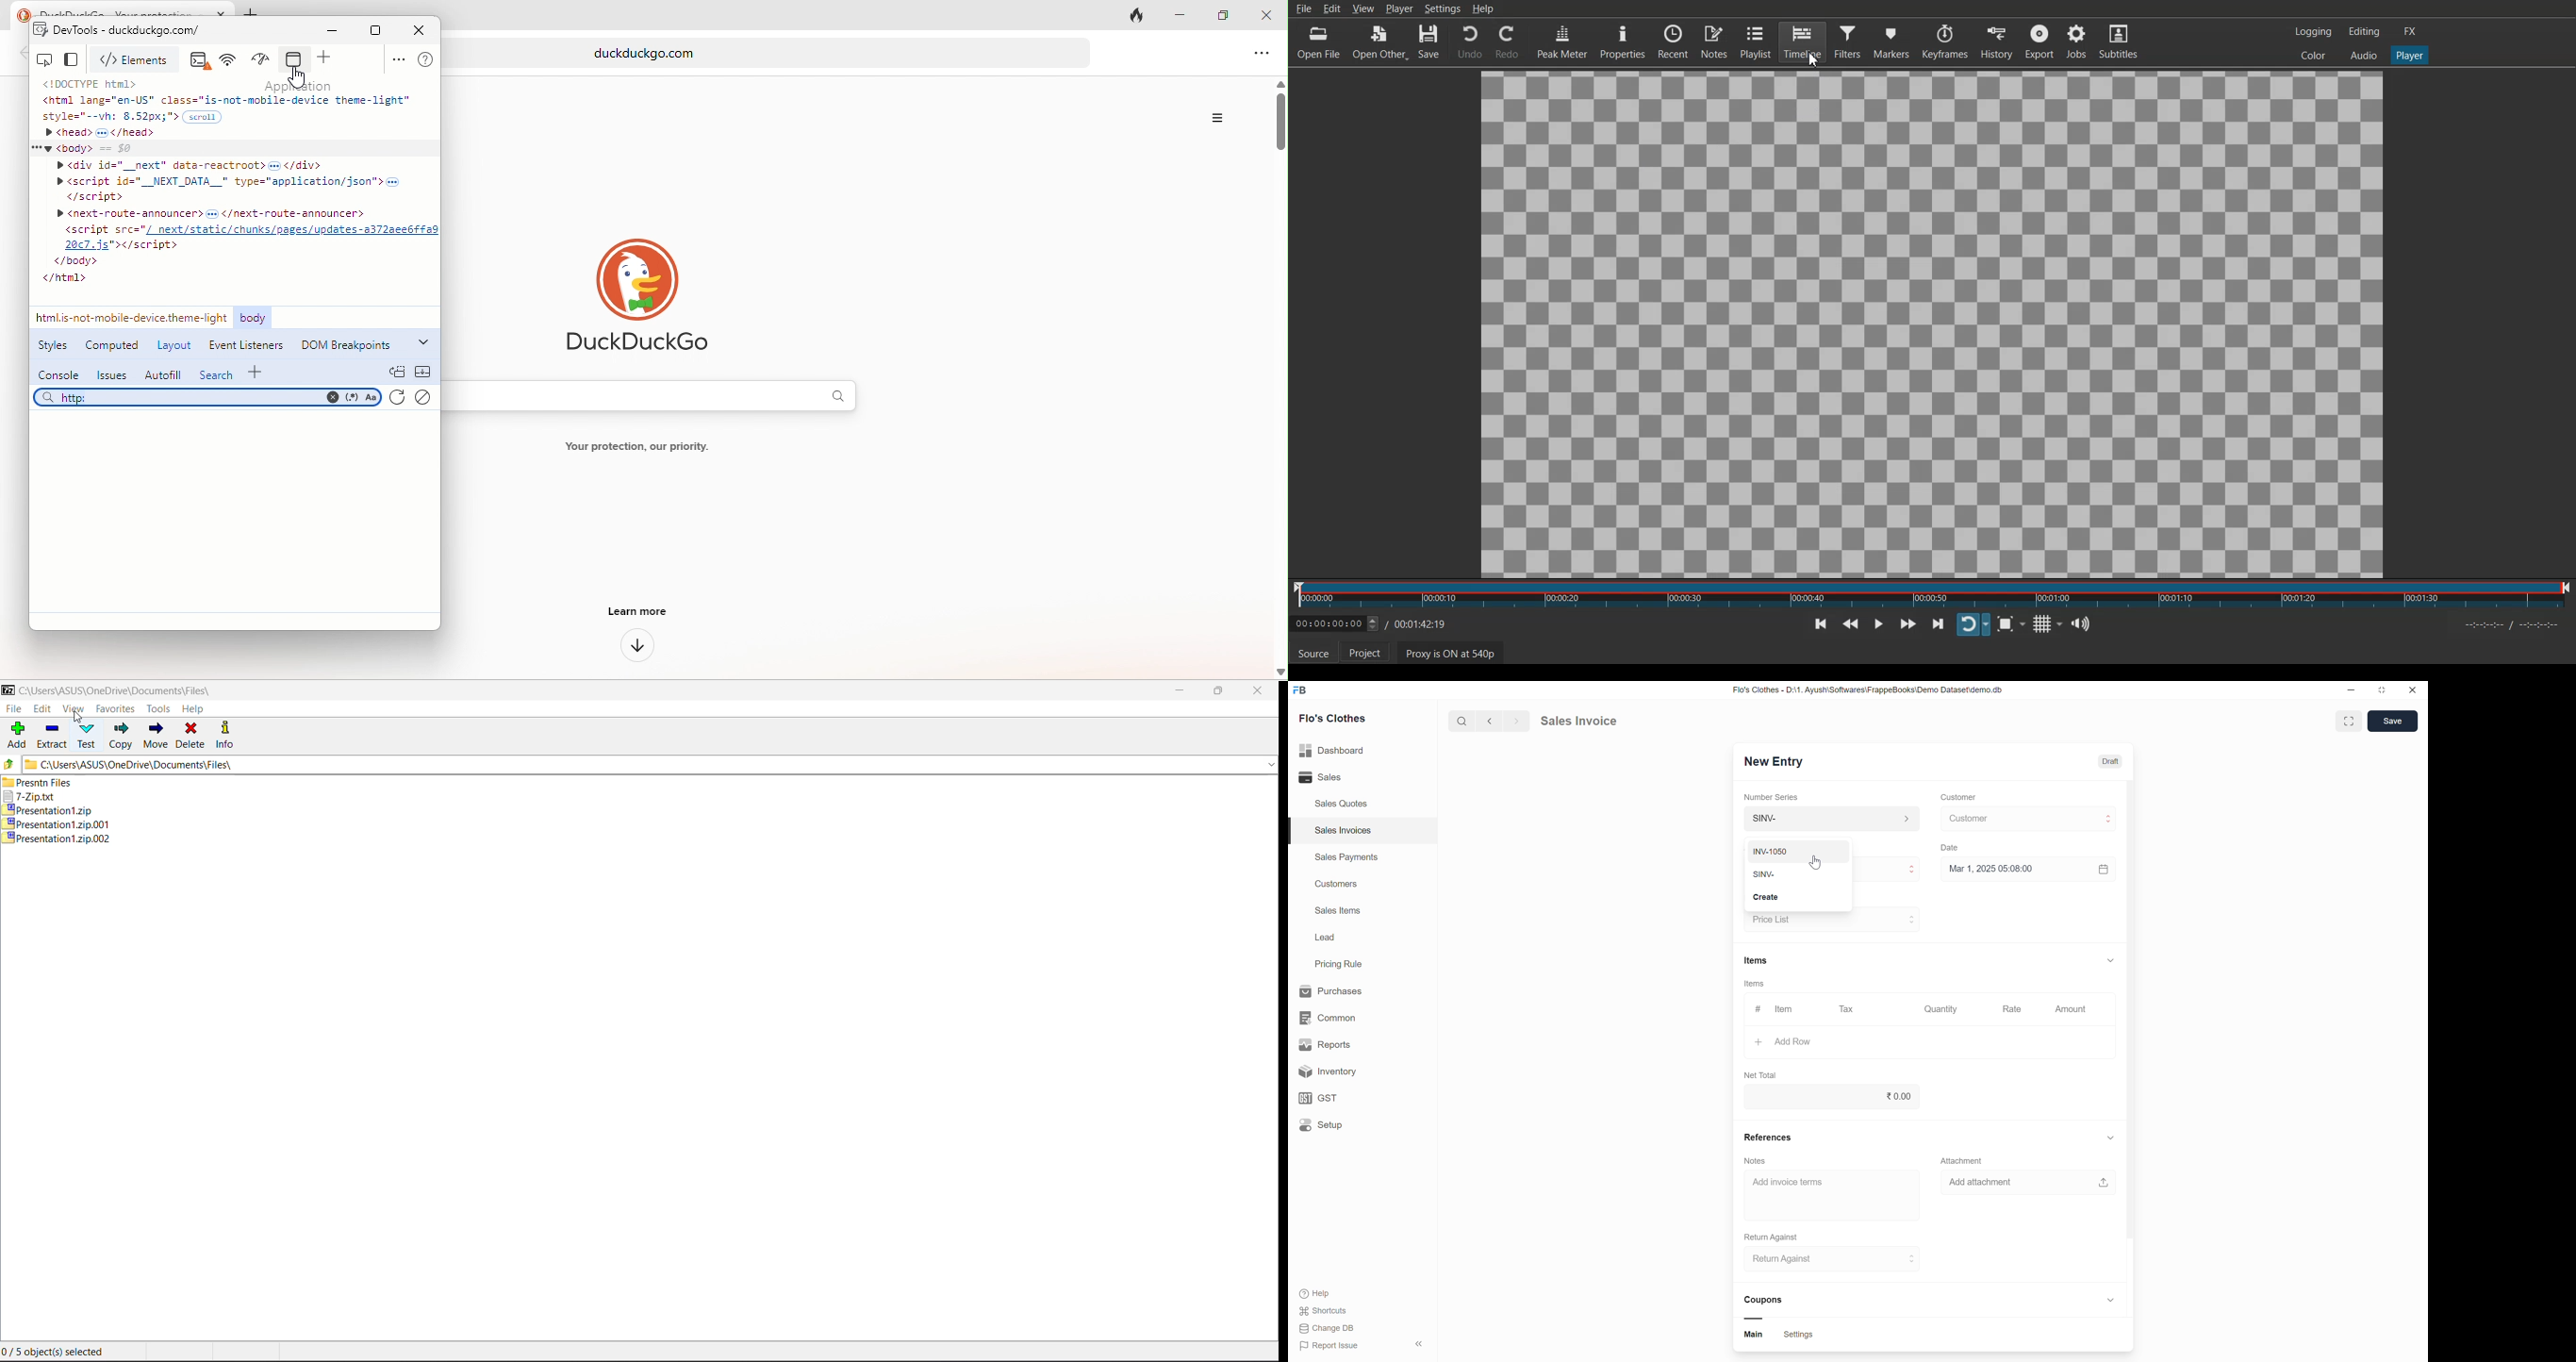 This screenshot has width=2576, height=1372. What do you see at coordinates (1337, 1347) in the screenshot?
I see `Report Issue ` at bounding box center [1337, 1347].